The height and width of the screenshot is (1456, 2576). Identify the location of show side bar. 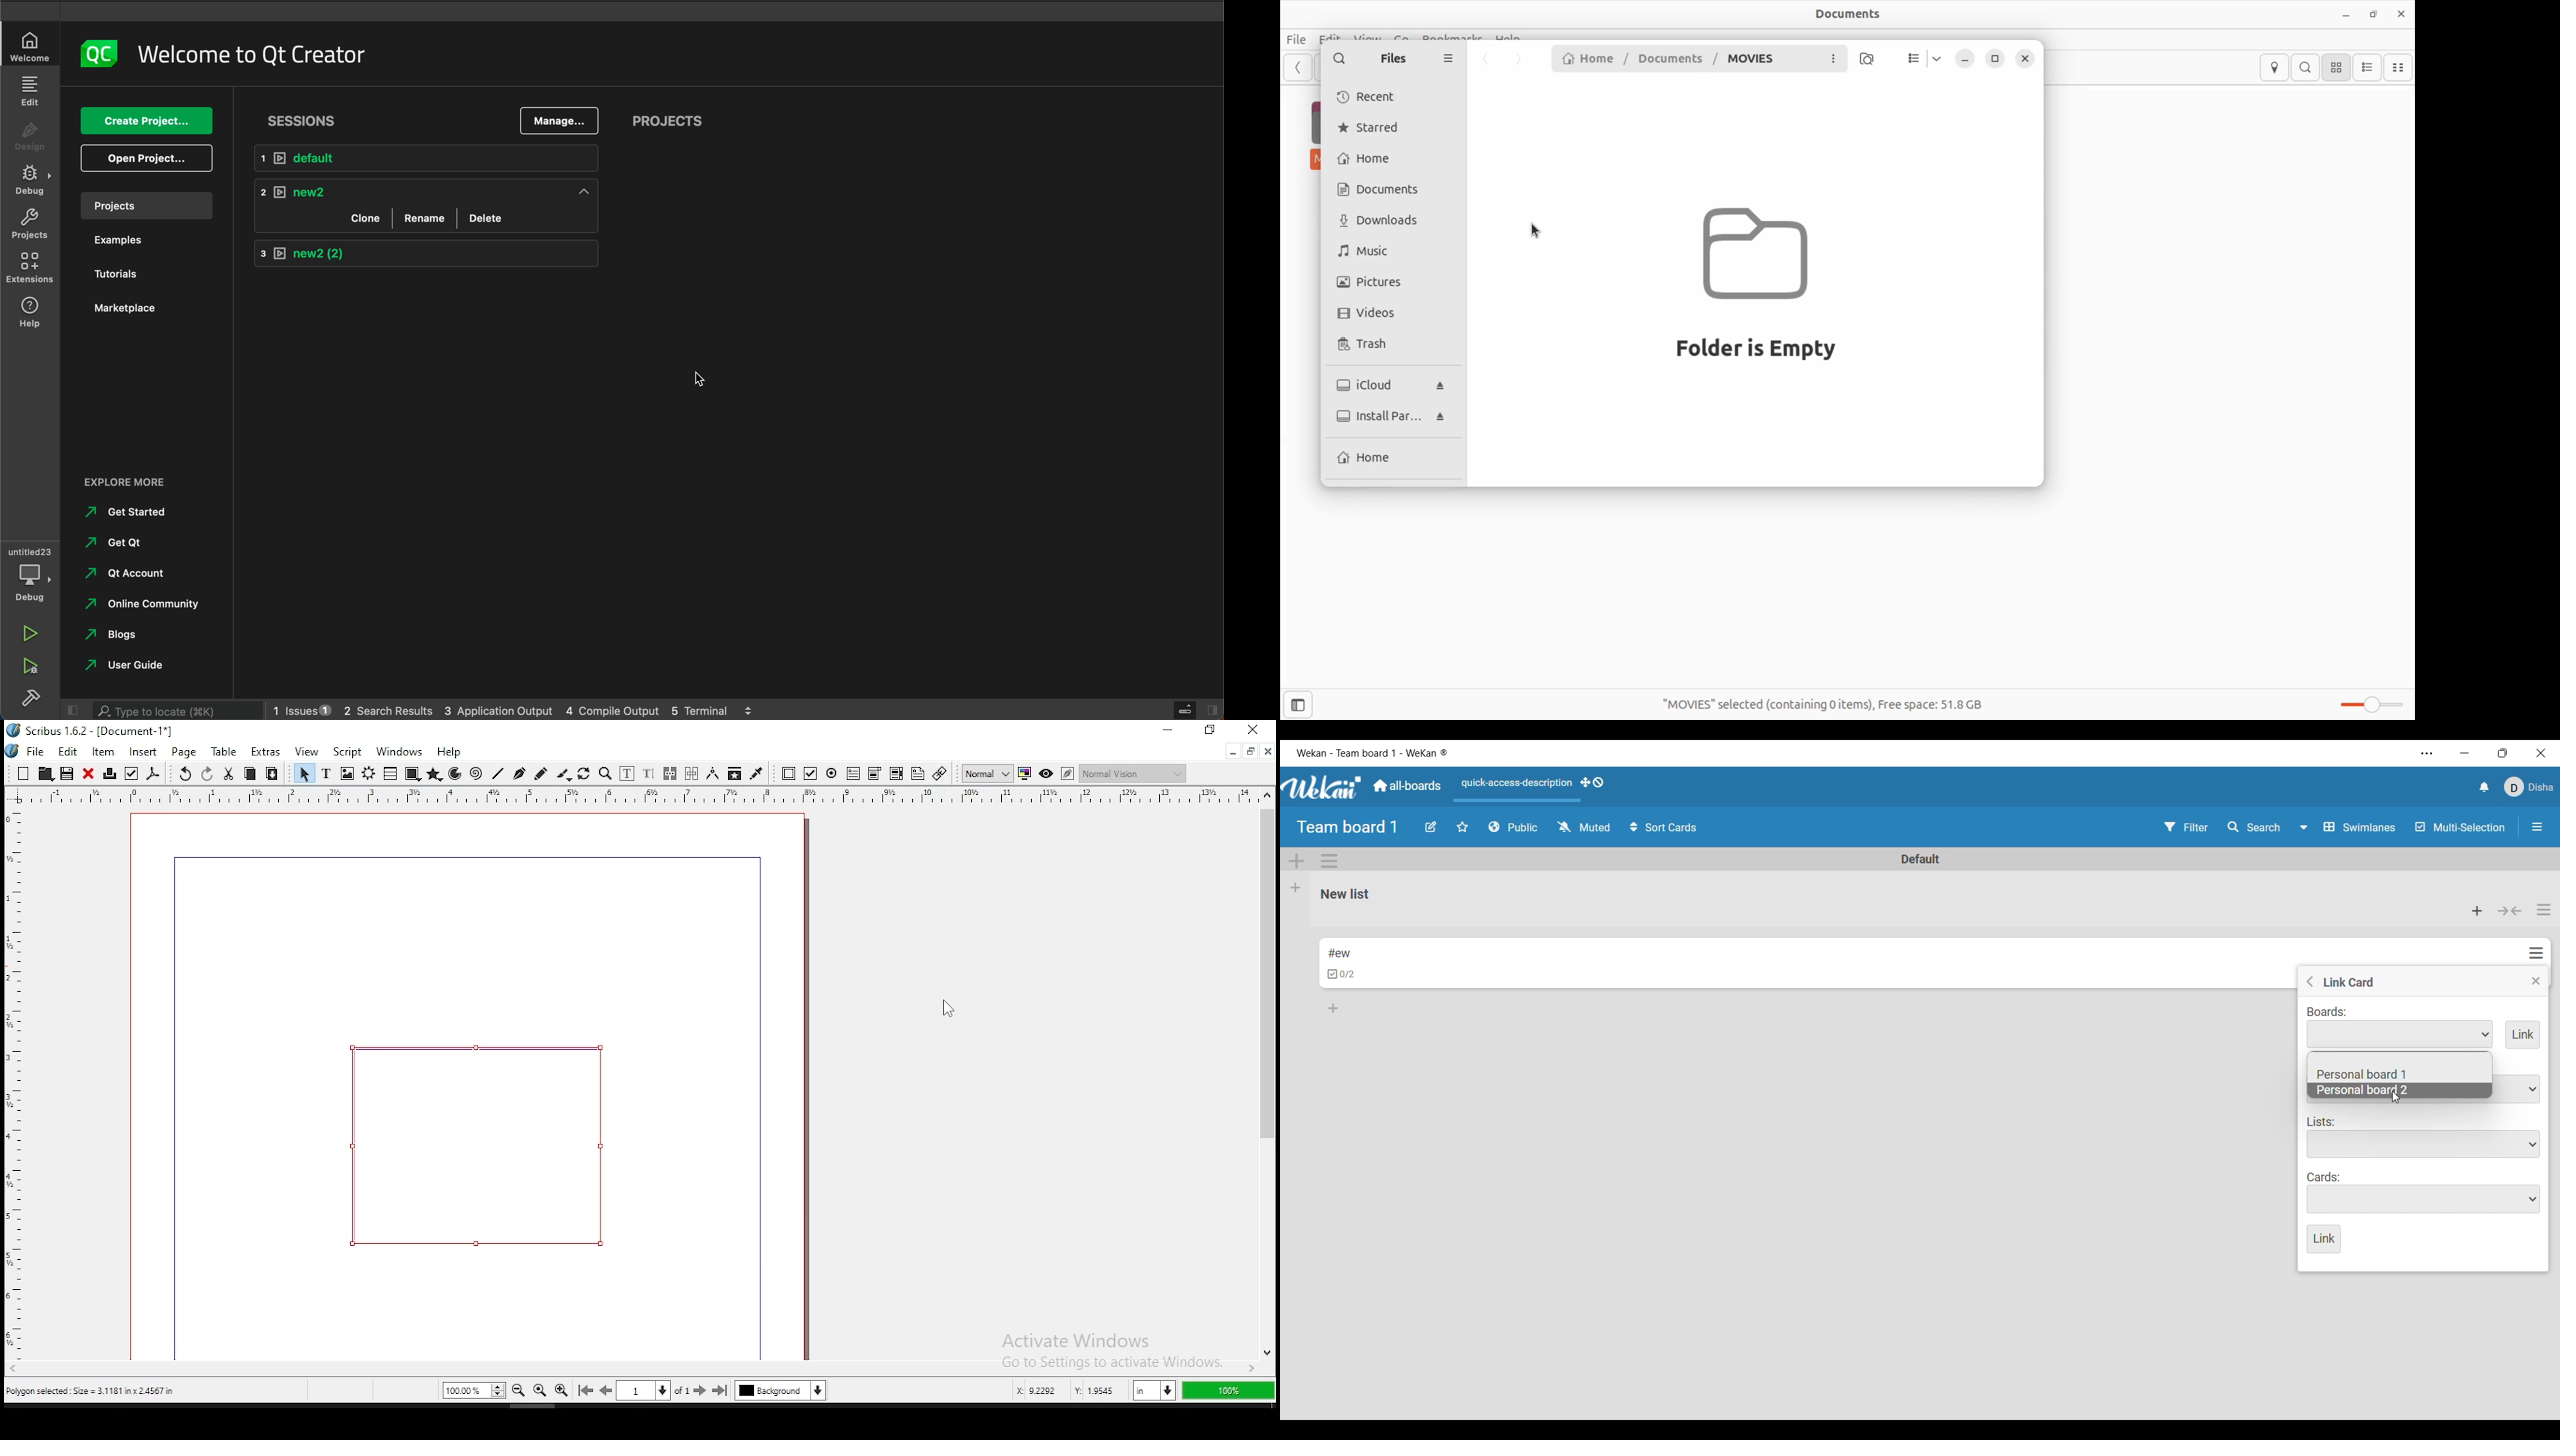
(1297, 705).